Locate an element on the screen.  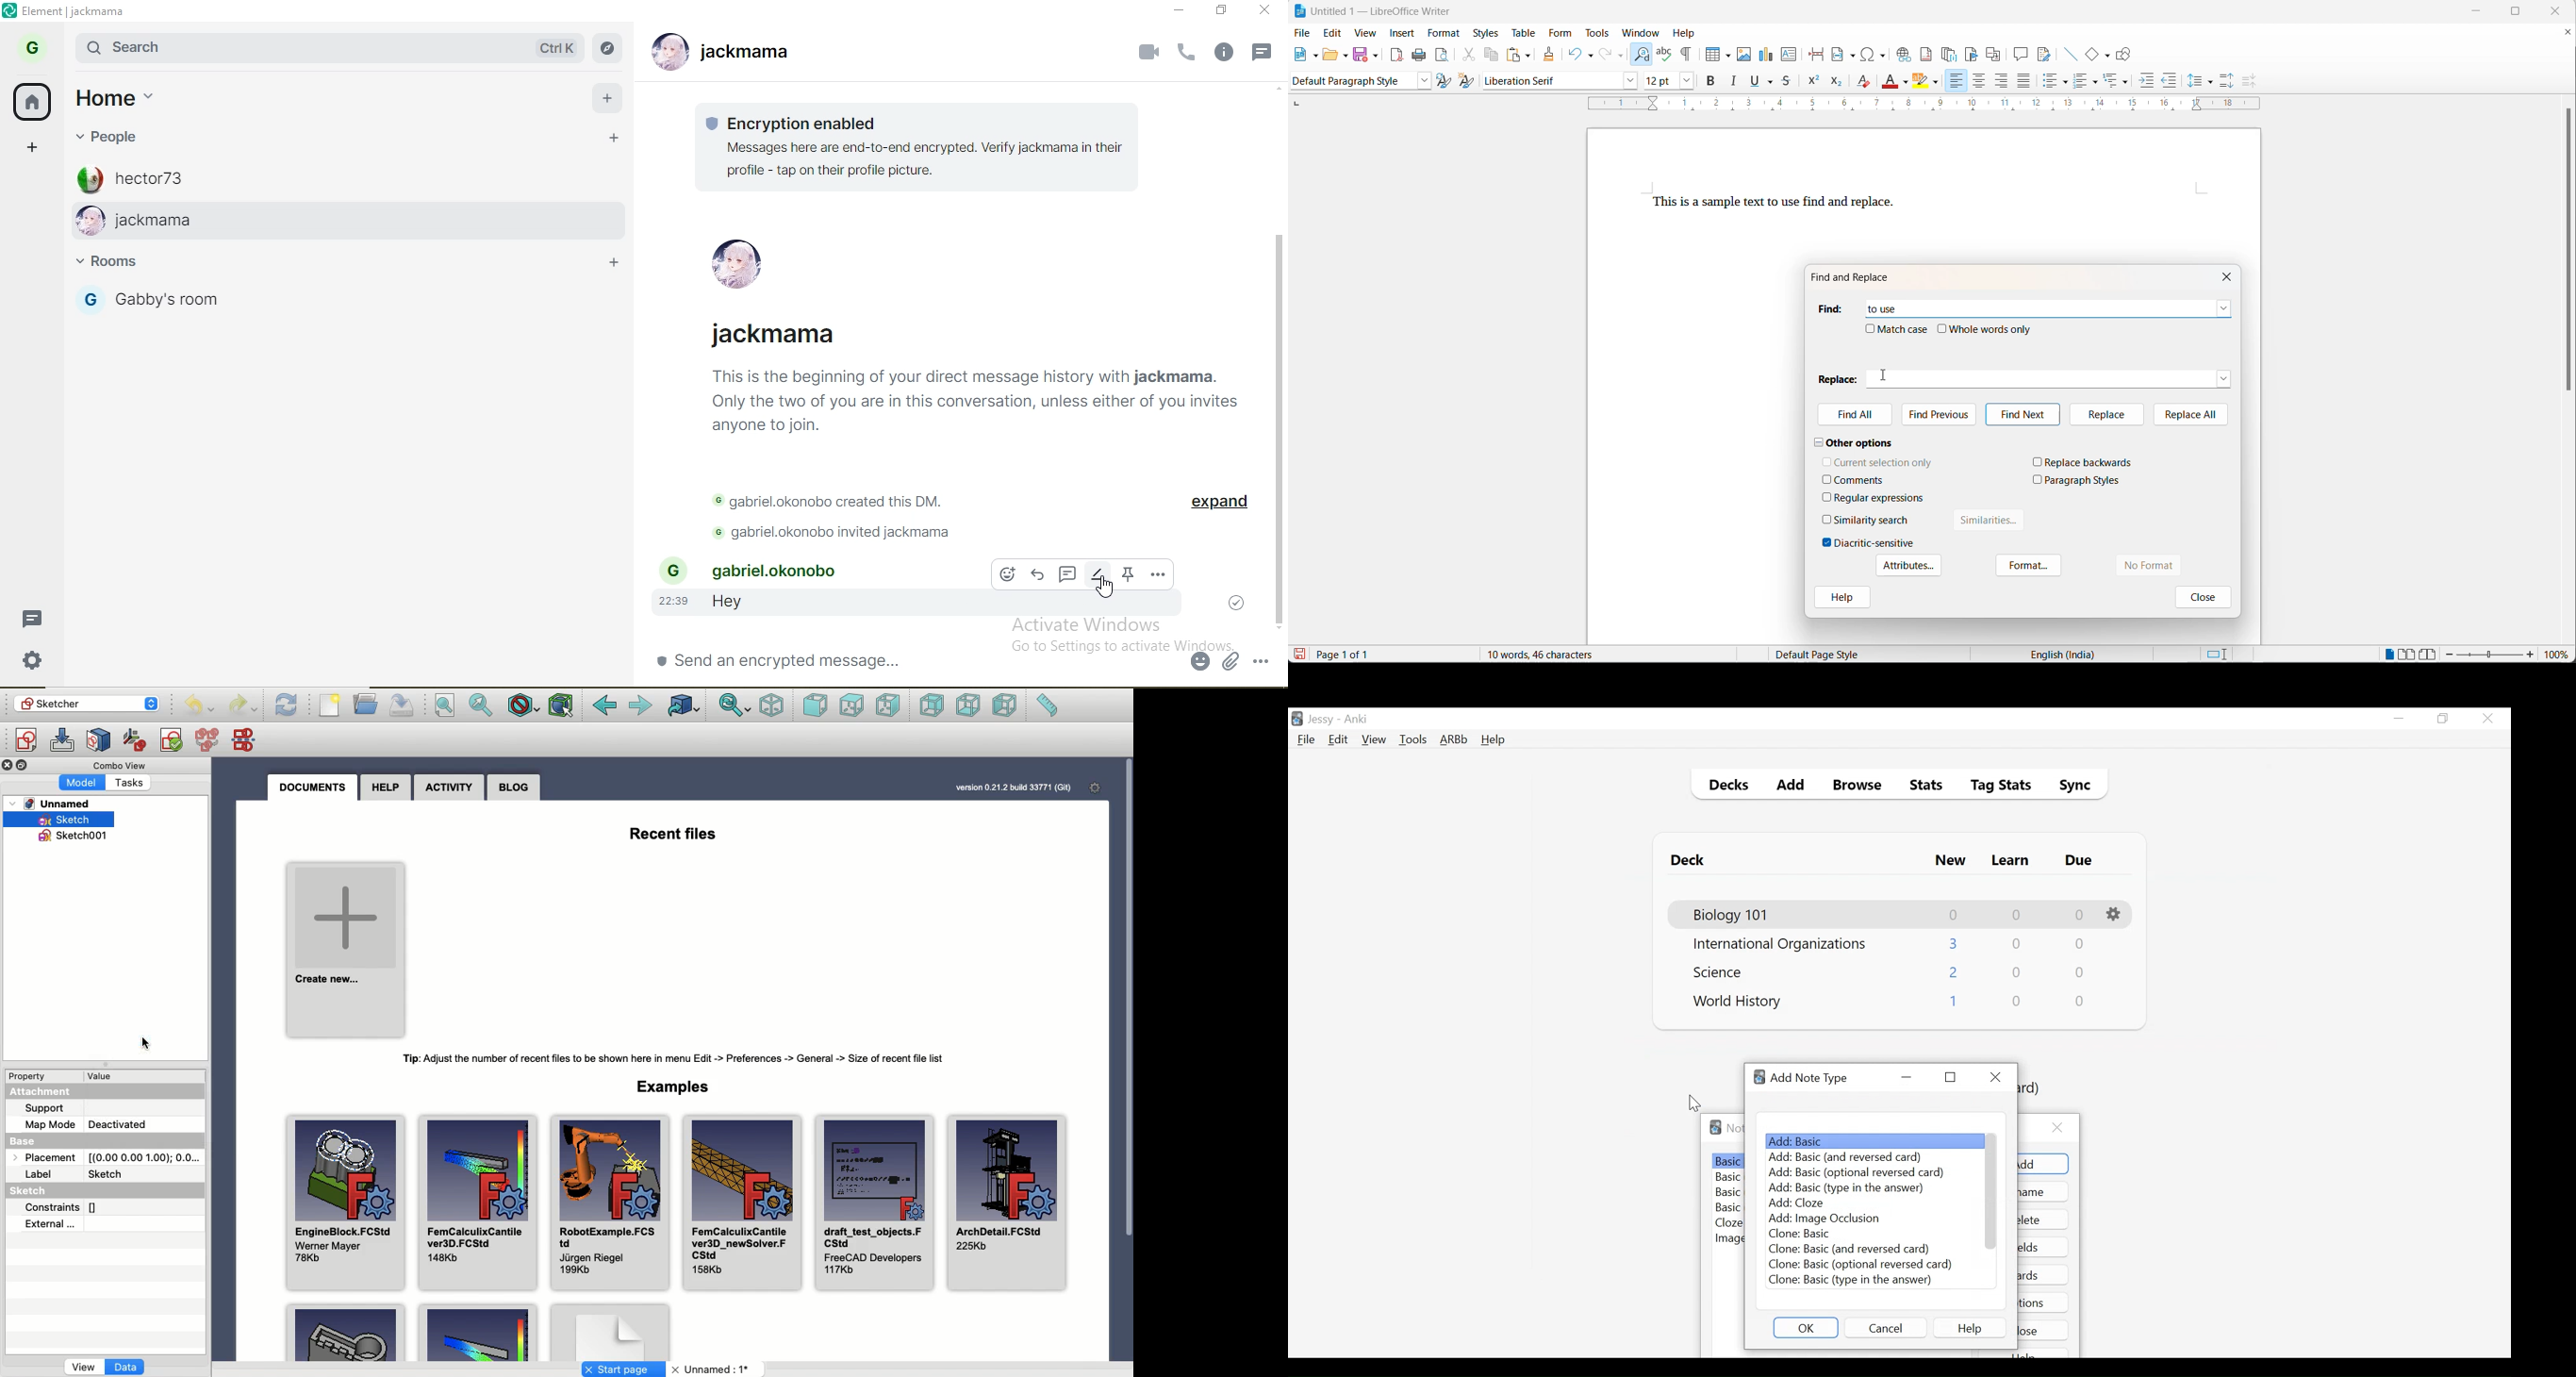
Deck is located at coordinates (1691, 861).